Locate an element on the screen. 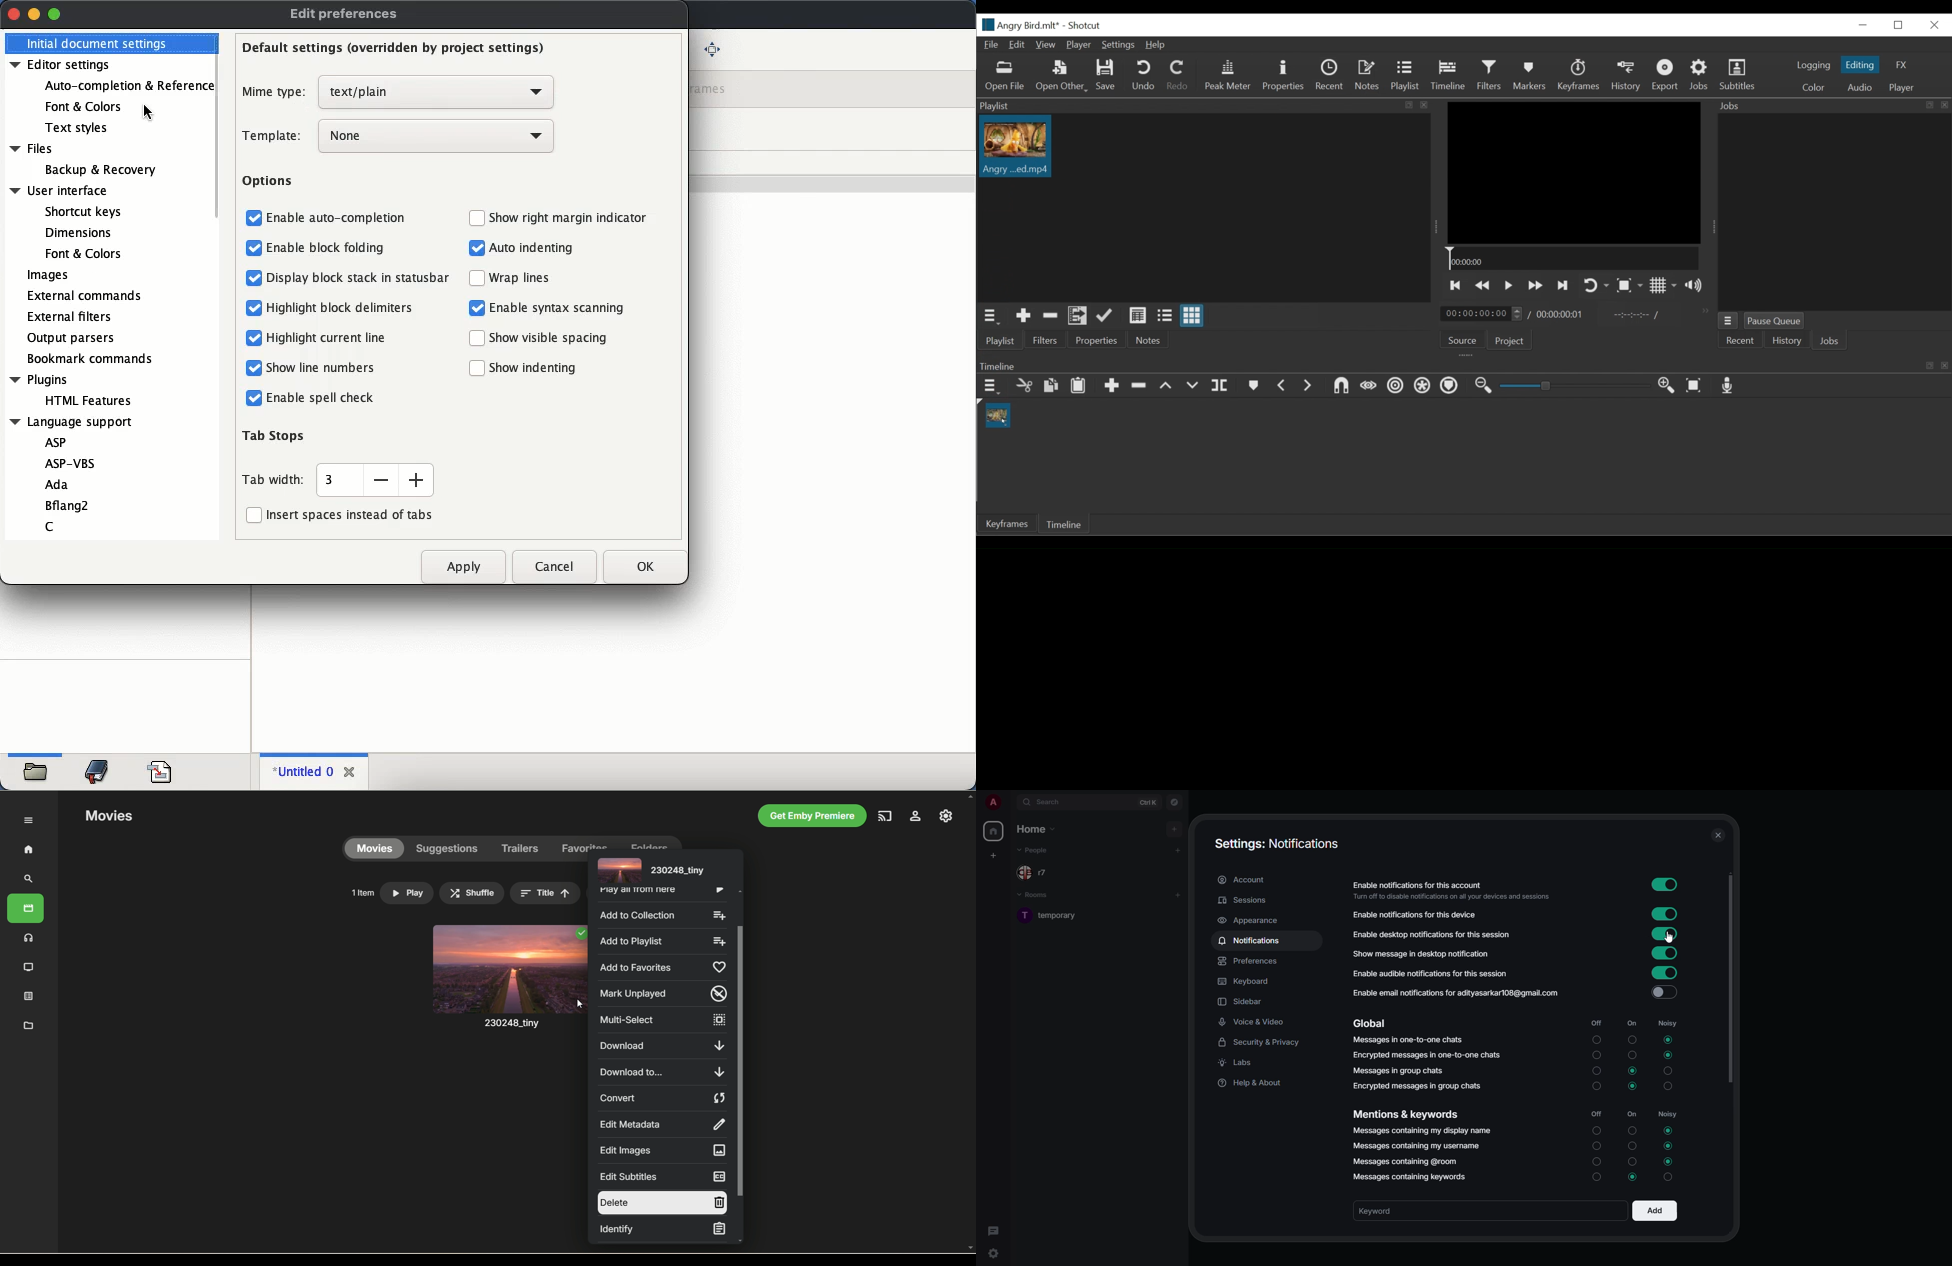 The height and width of the screenshot is (1288, 1960). click to enable is located at coordinates (1664, 992).